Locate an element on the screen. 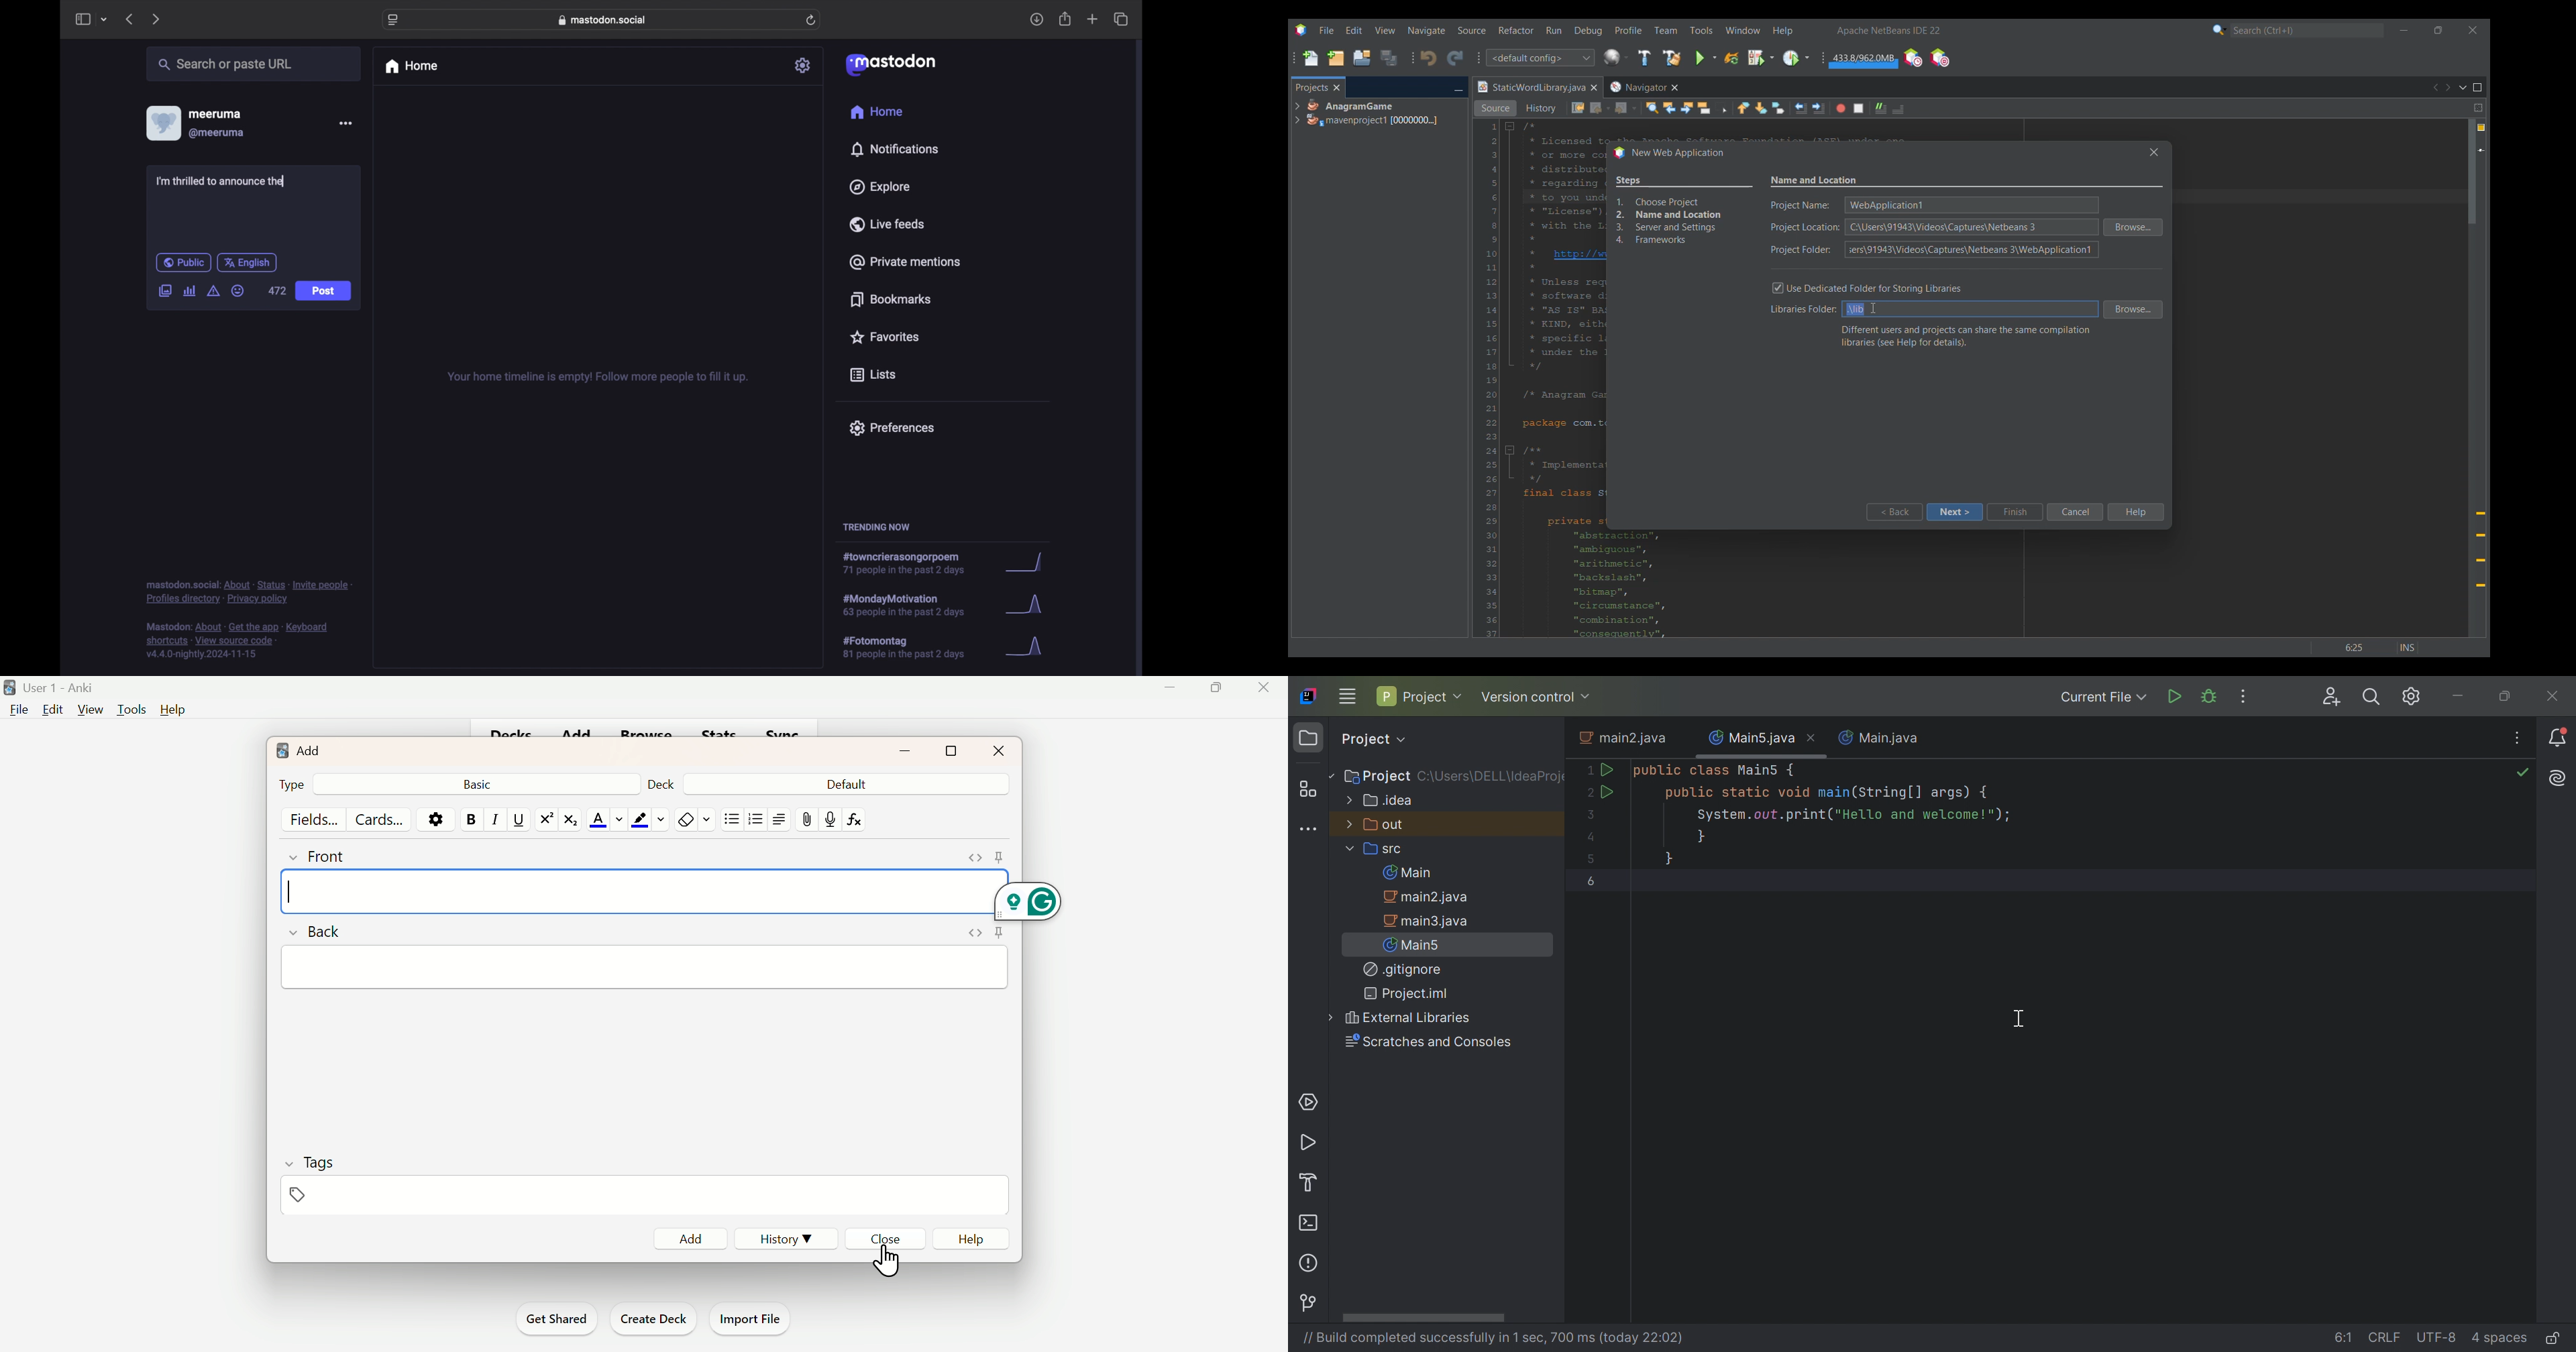  pin is located at coordinates (804, 818).